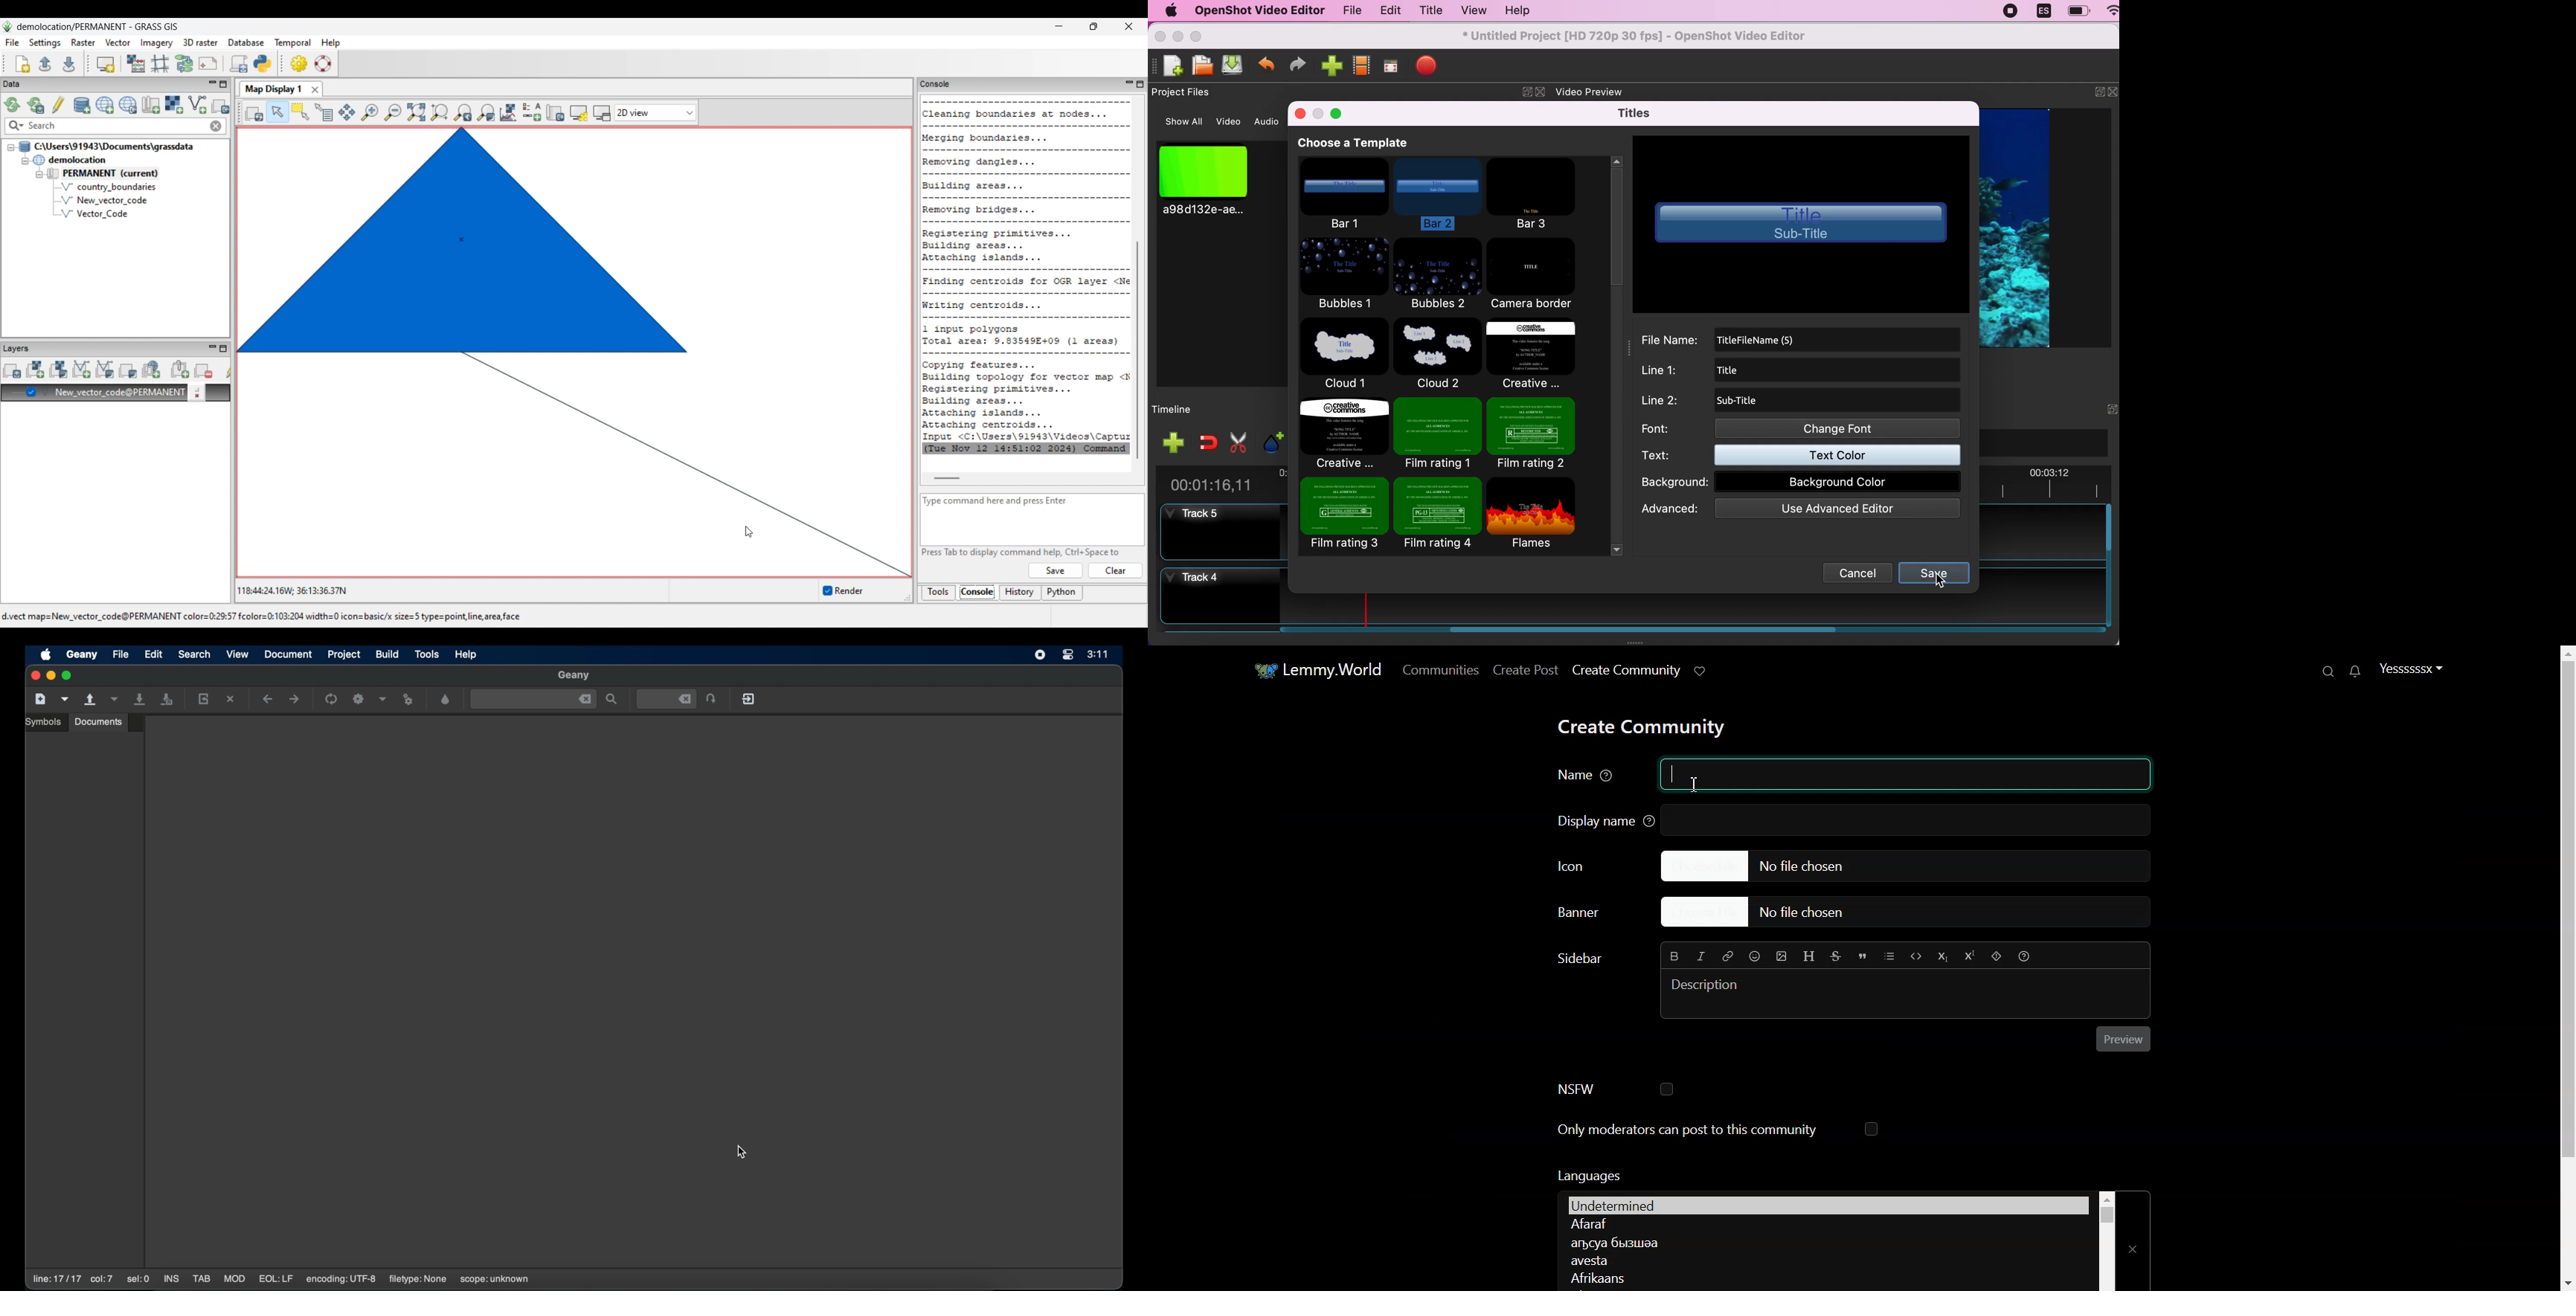  What do you see at coordinates (69, 675) in the screenshot?
I see `maximize` at bounding box center [69, 675].